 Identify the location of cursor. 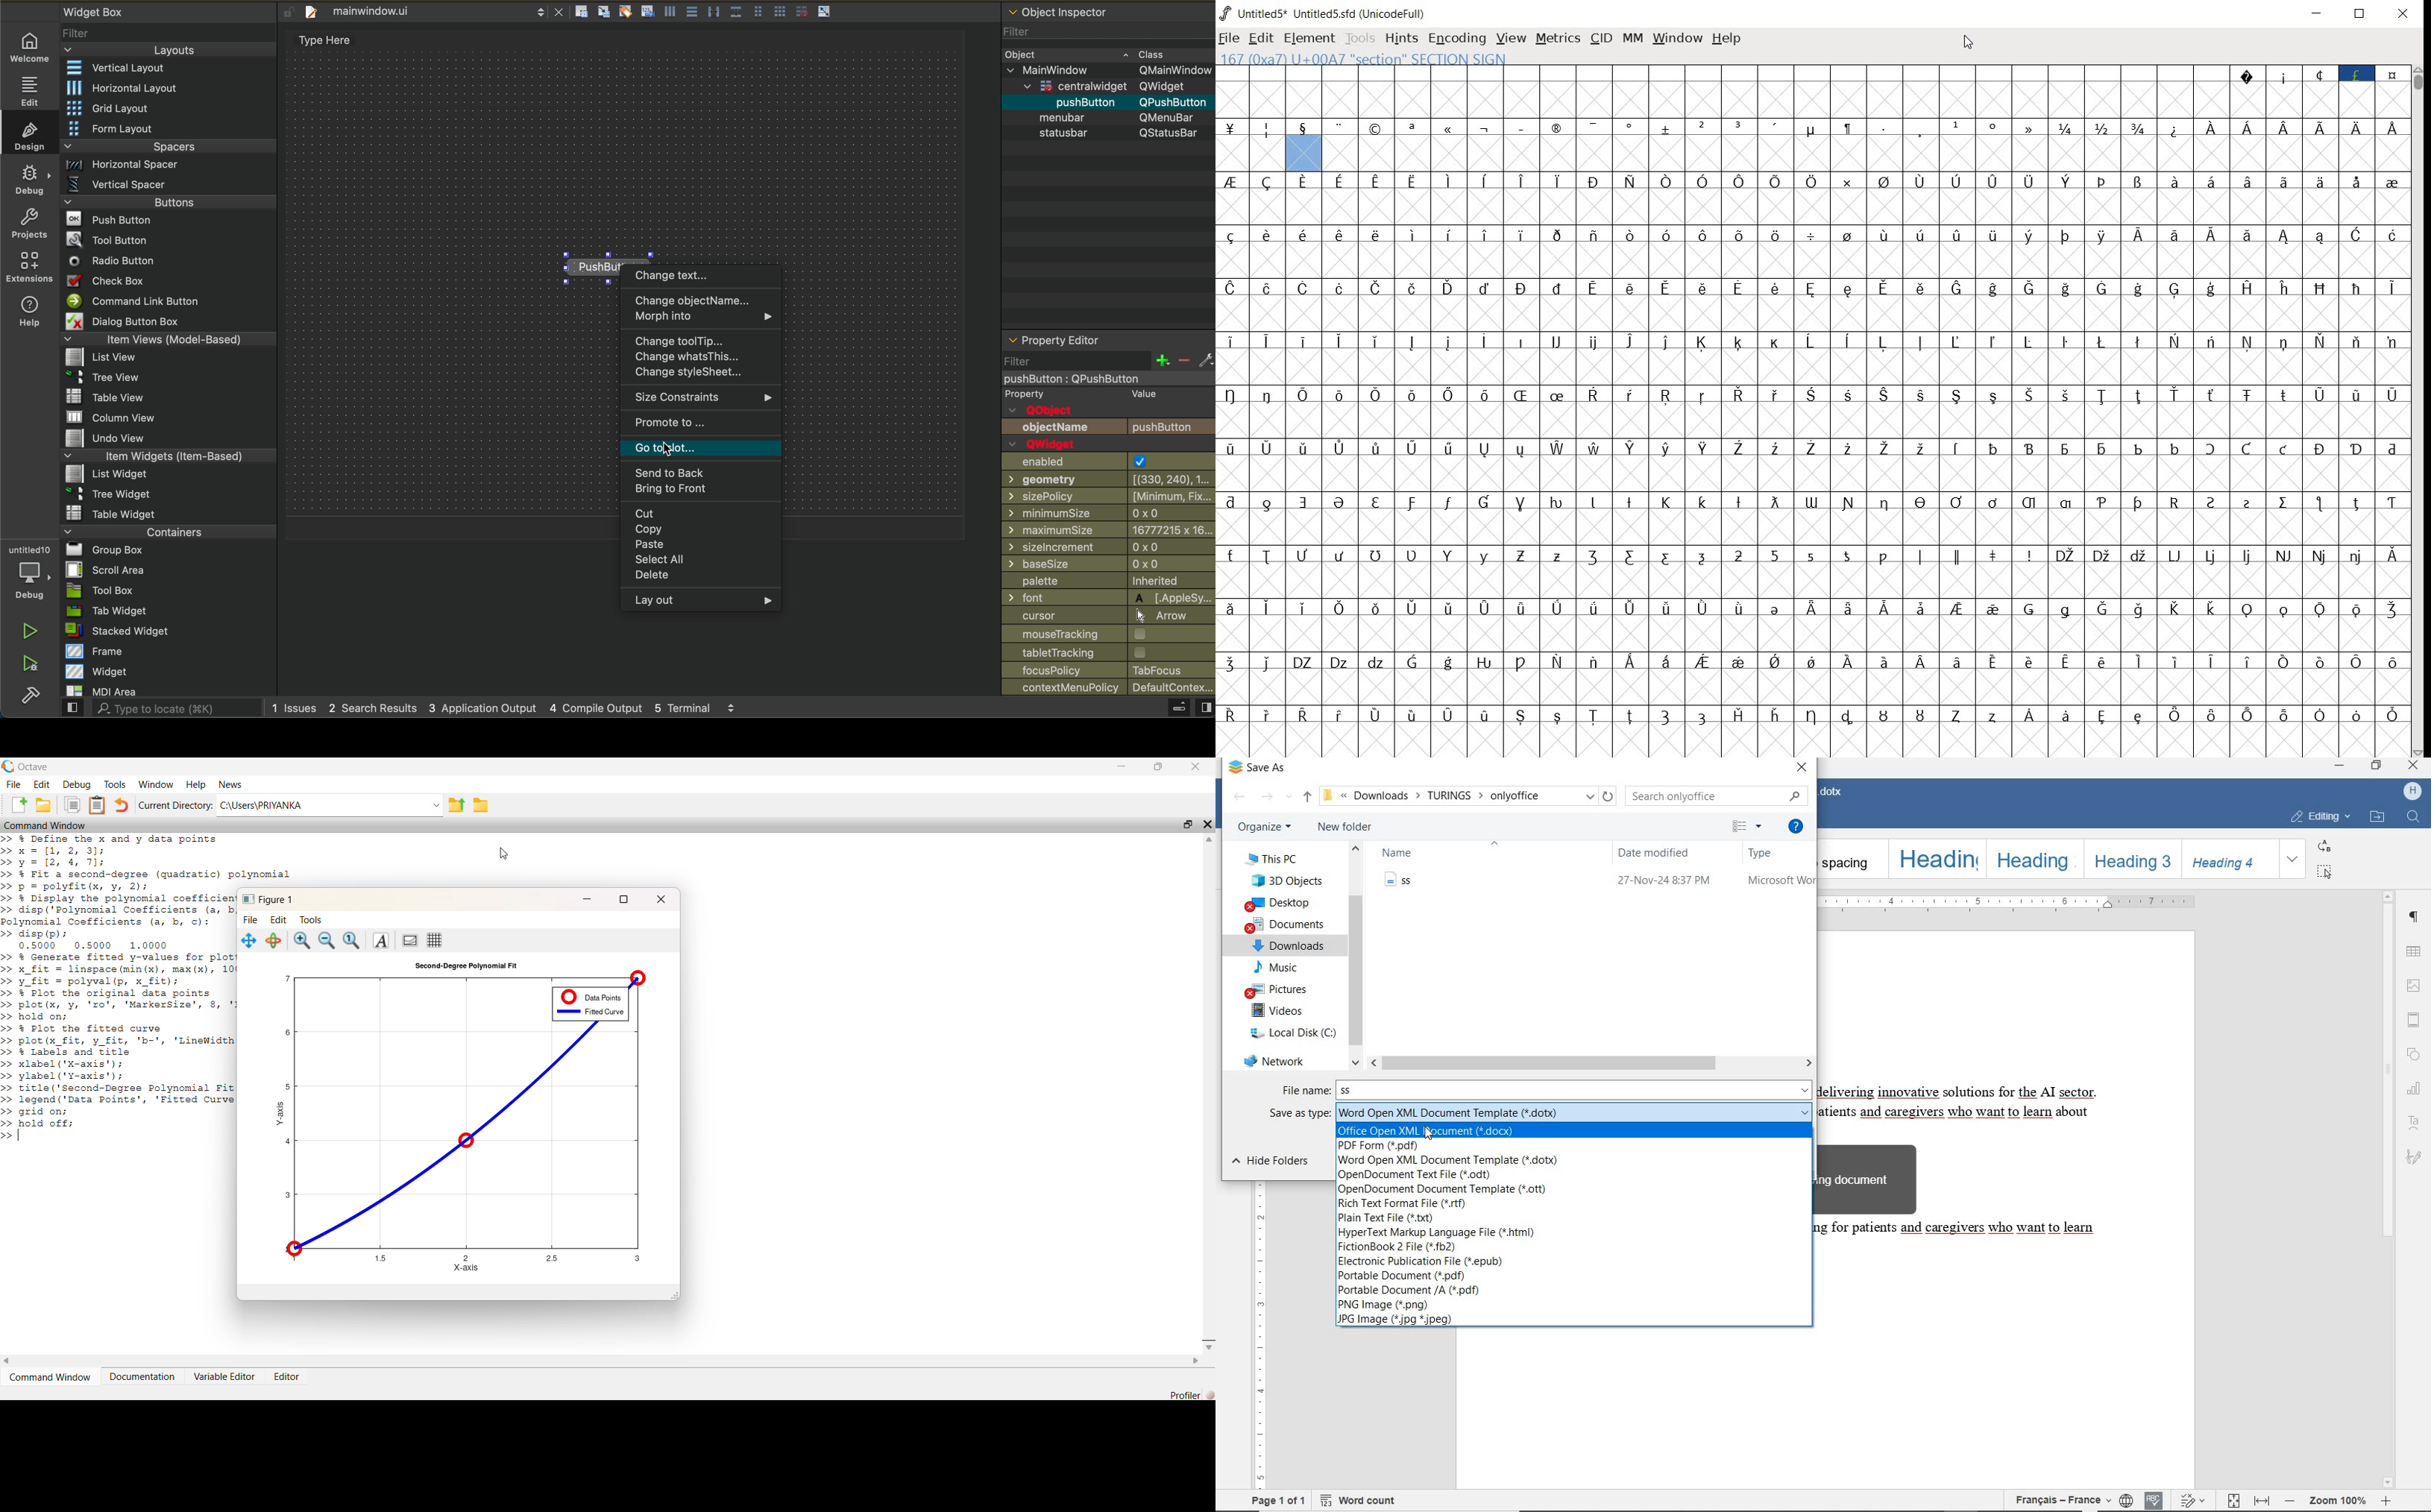
(1427, 1132).